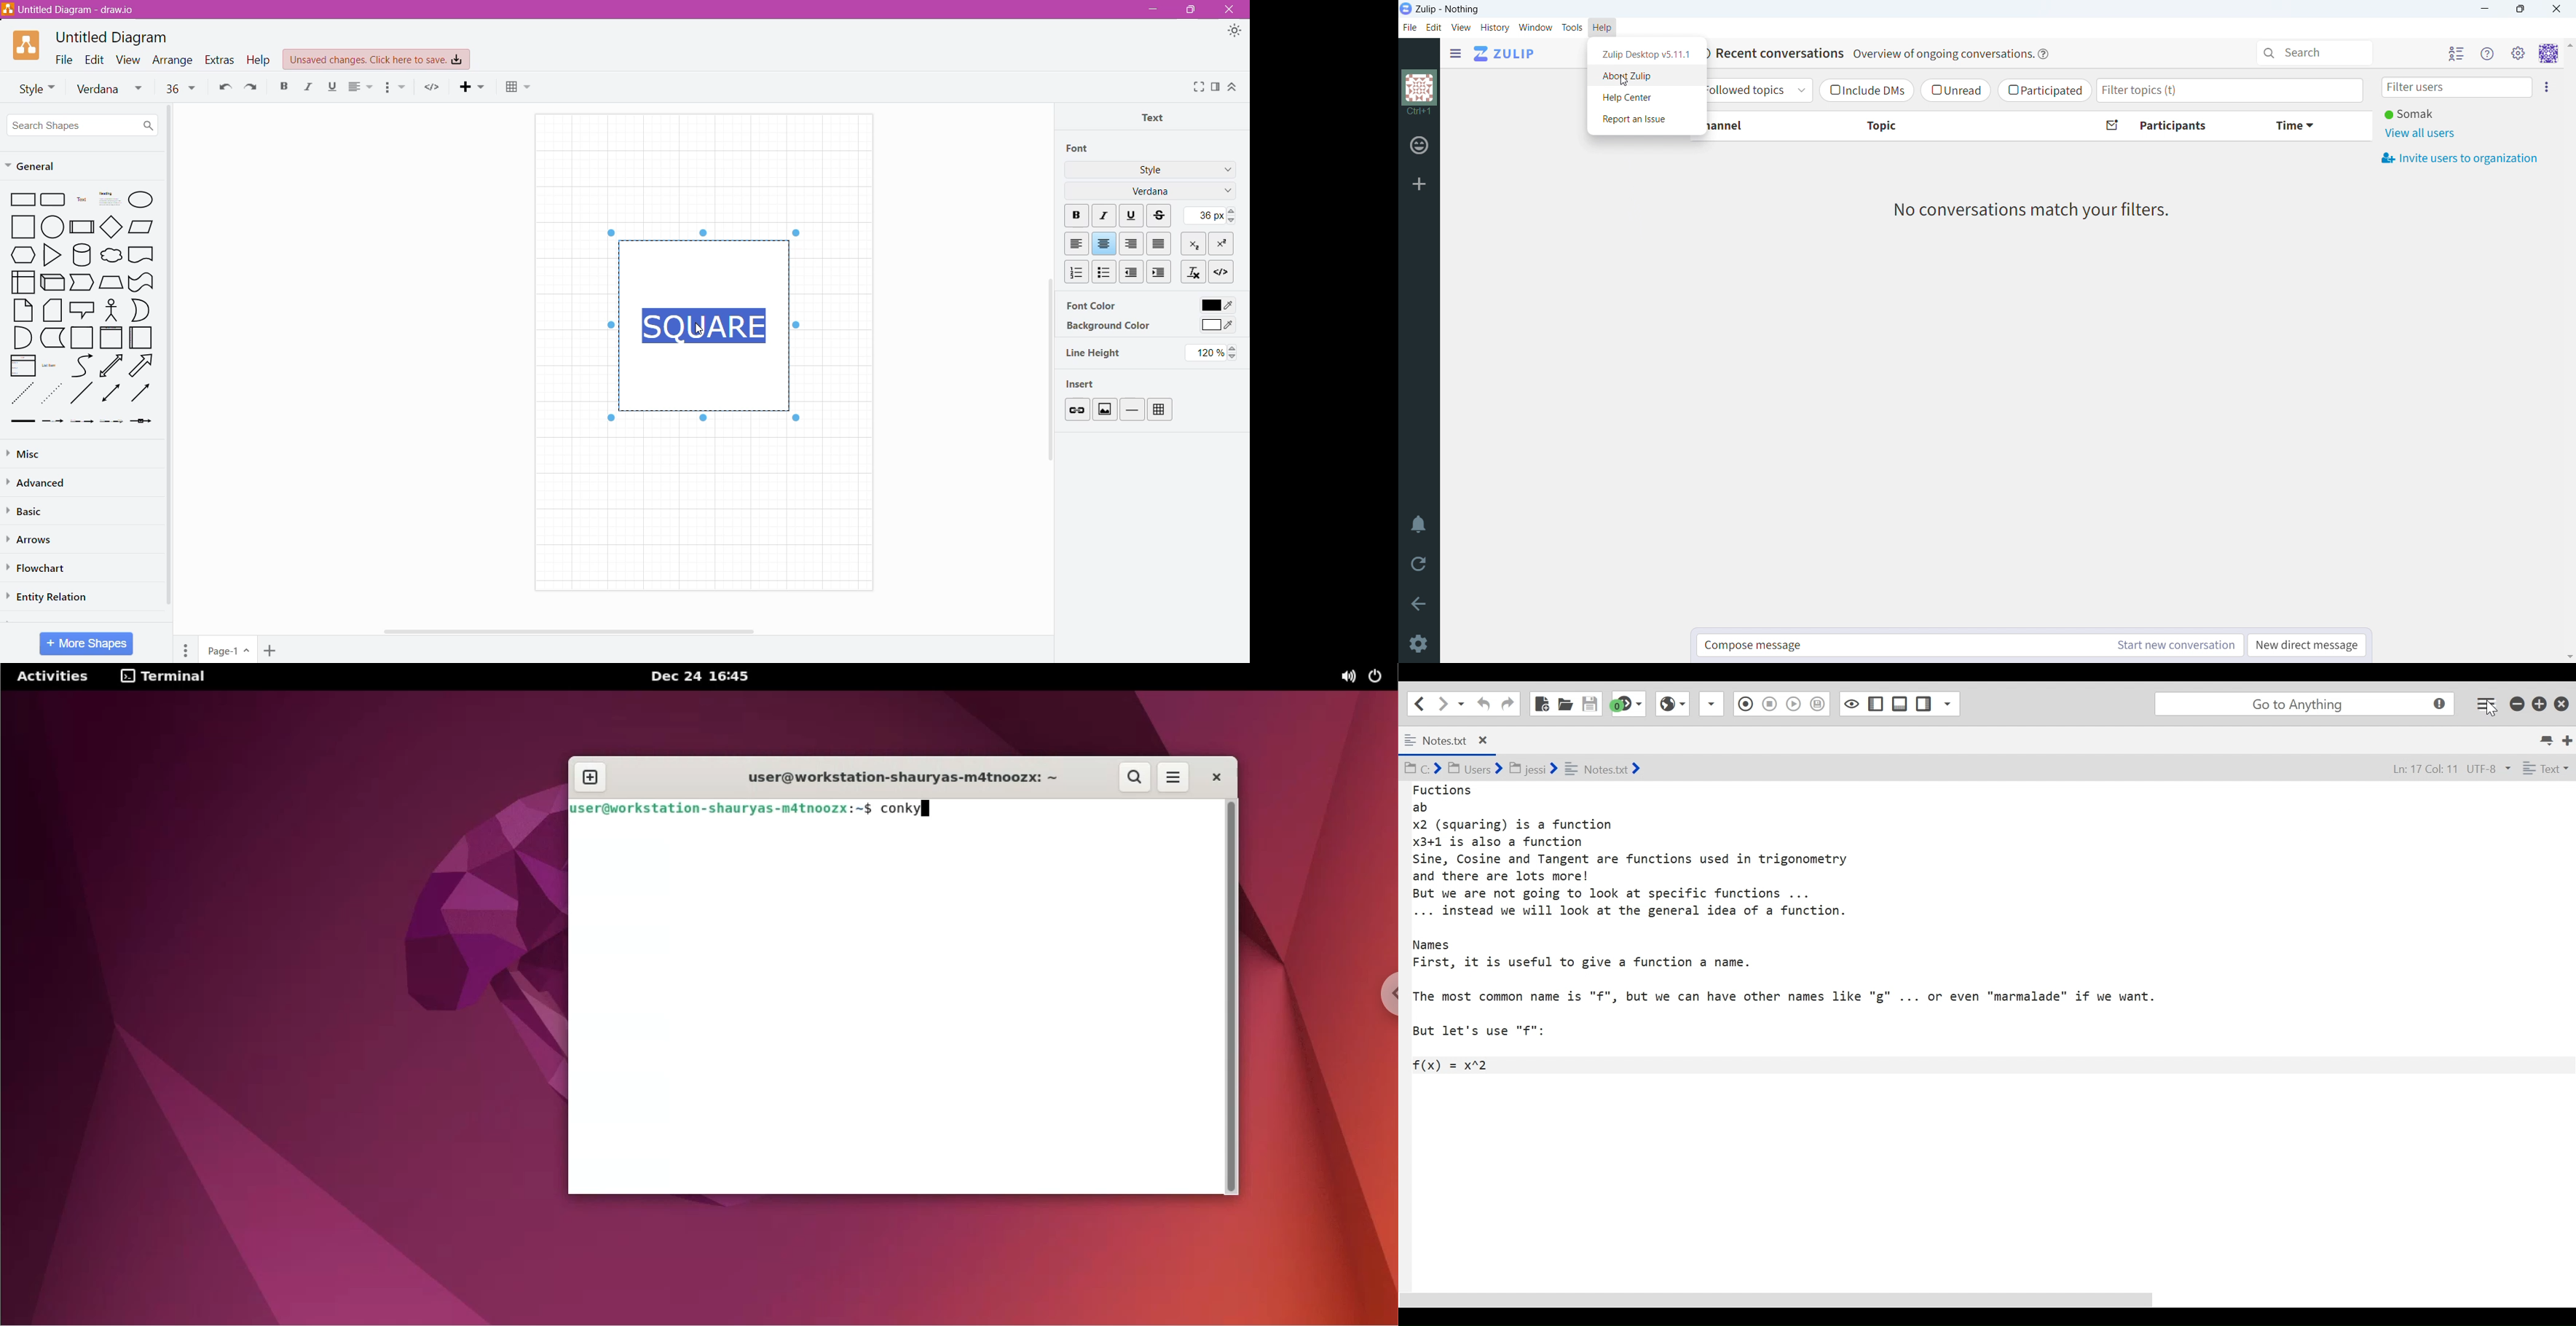 The width and height of the screenshot is (2576, 1344). What do you see at coordinates (1220, 270) in the screenshot?
I see `HTML` at bounding box center [1220, 270].